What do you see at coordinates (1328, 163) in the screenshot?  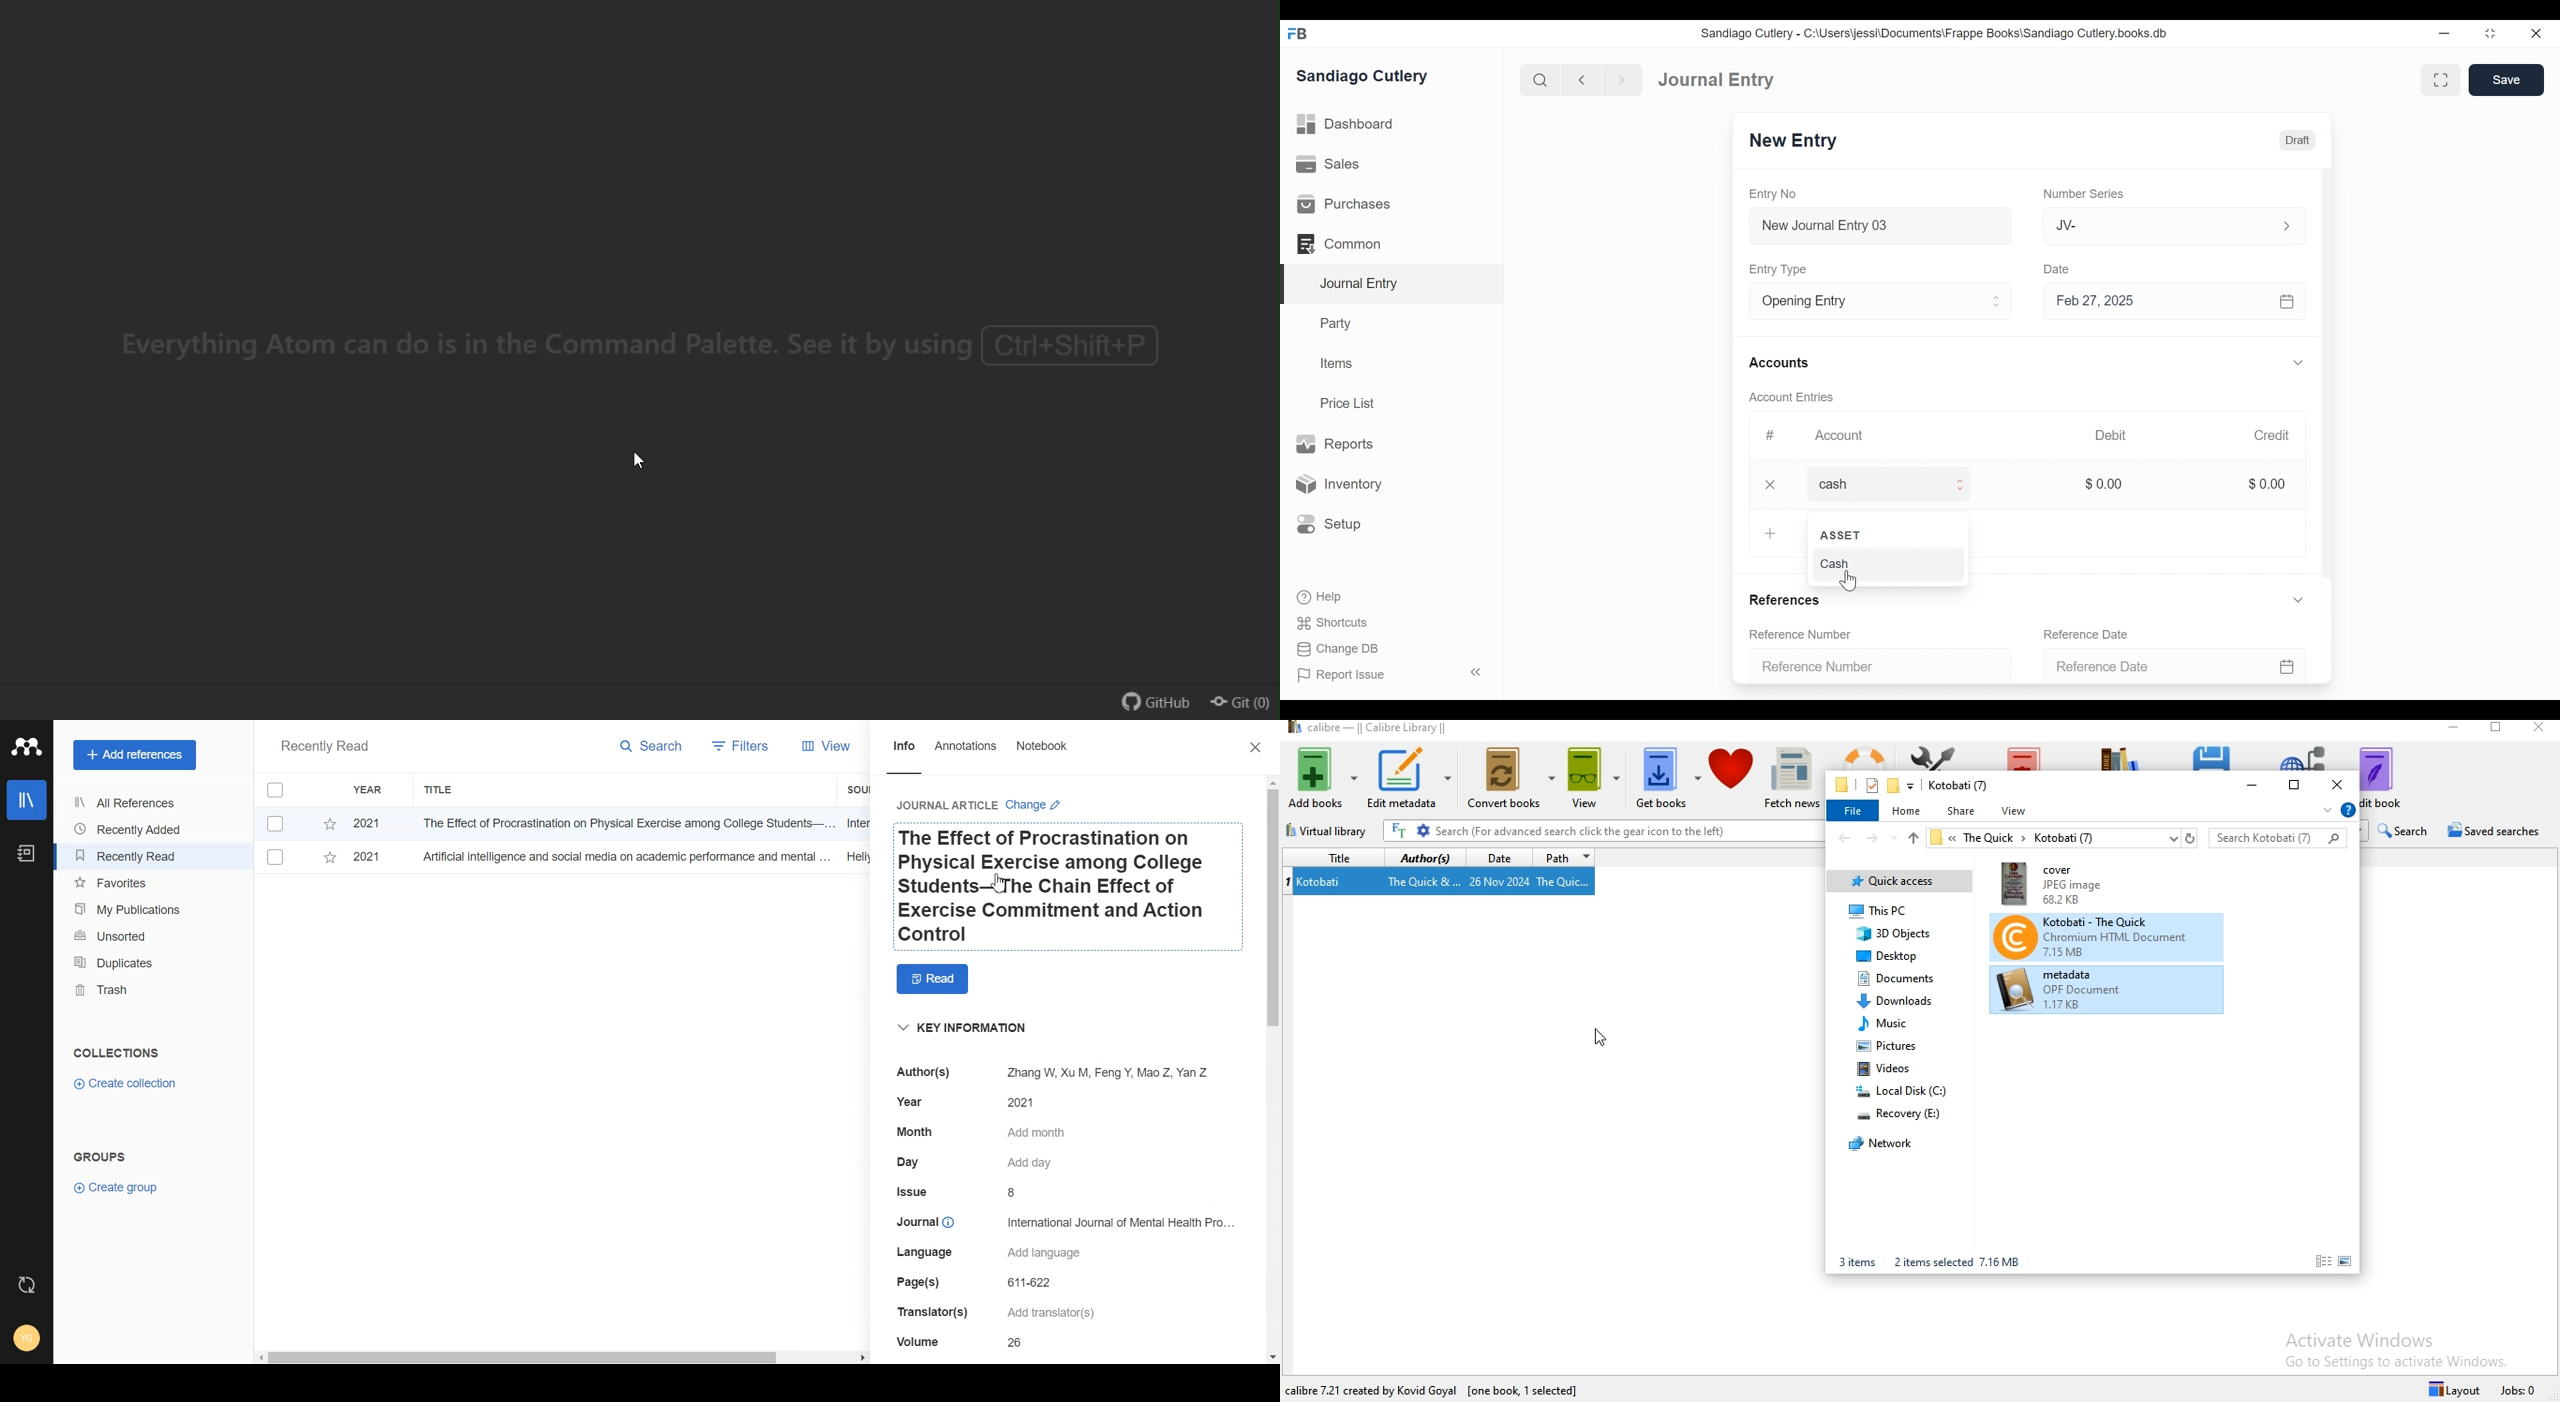 I see `Sales` at bounding box center [1328, 163].